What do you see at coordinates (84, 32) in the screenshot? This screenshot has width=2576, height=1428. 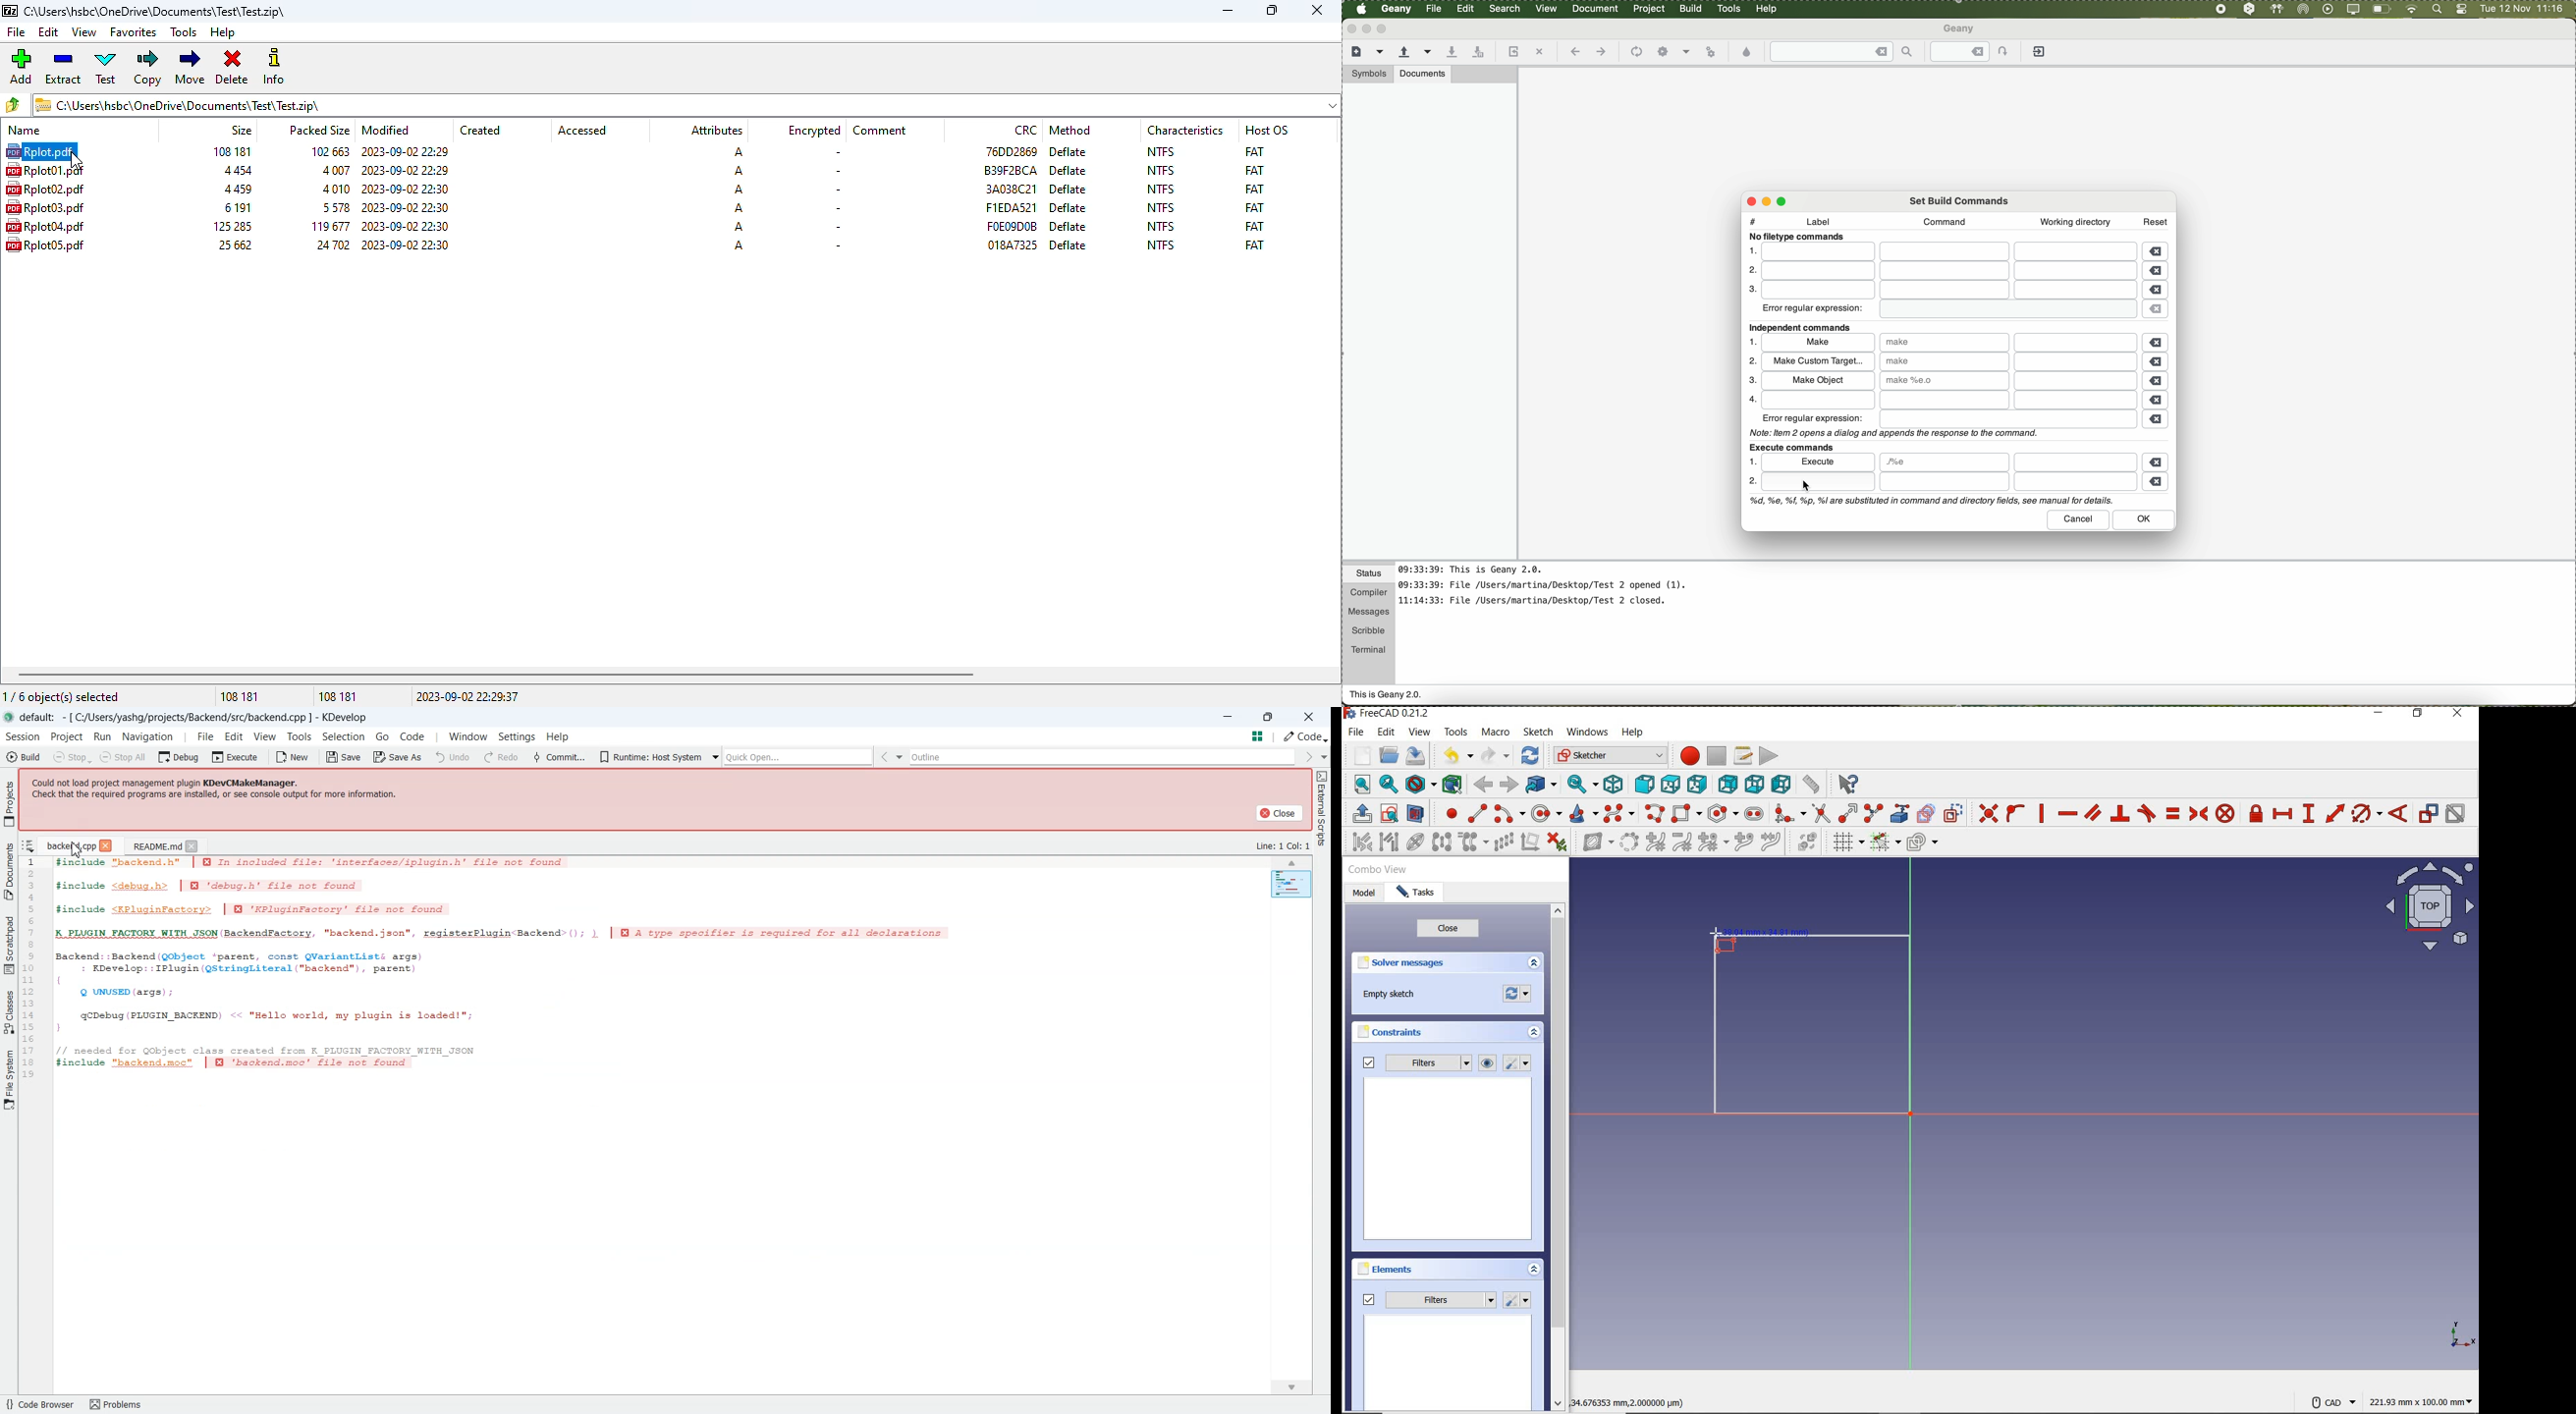 I see `view` at bounding box center [84, 32].